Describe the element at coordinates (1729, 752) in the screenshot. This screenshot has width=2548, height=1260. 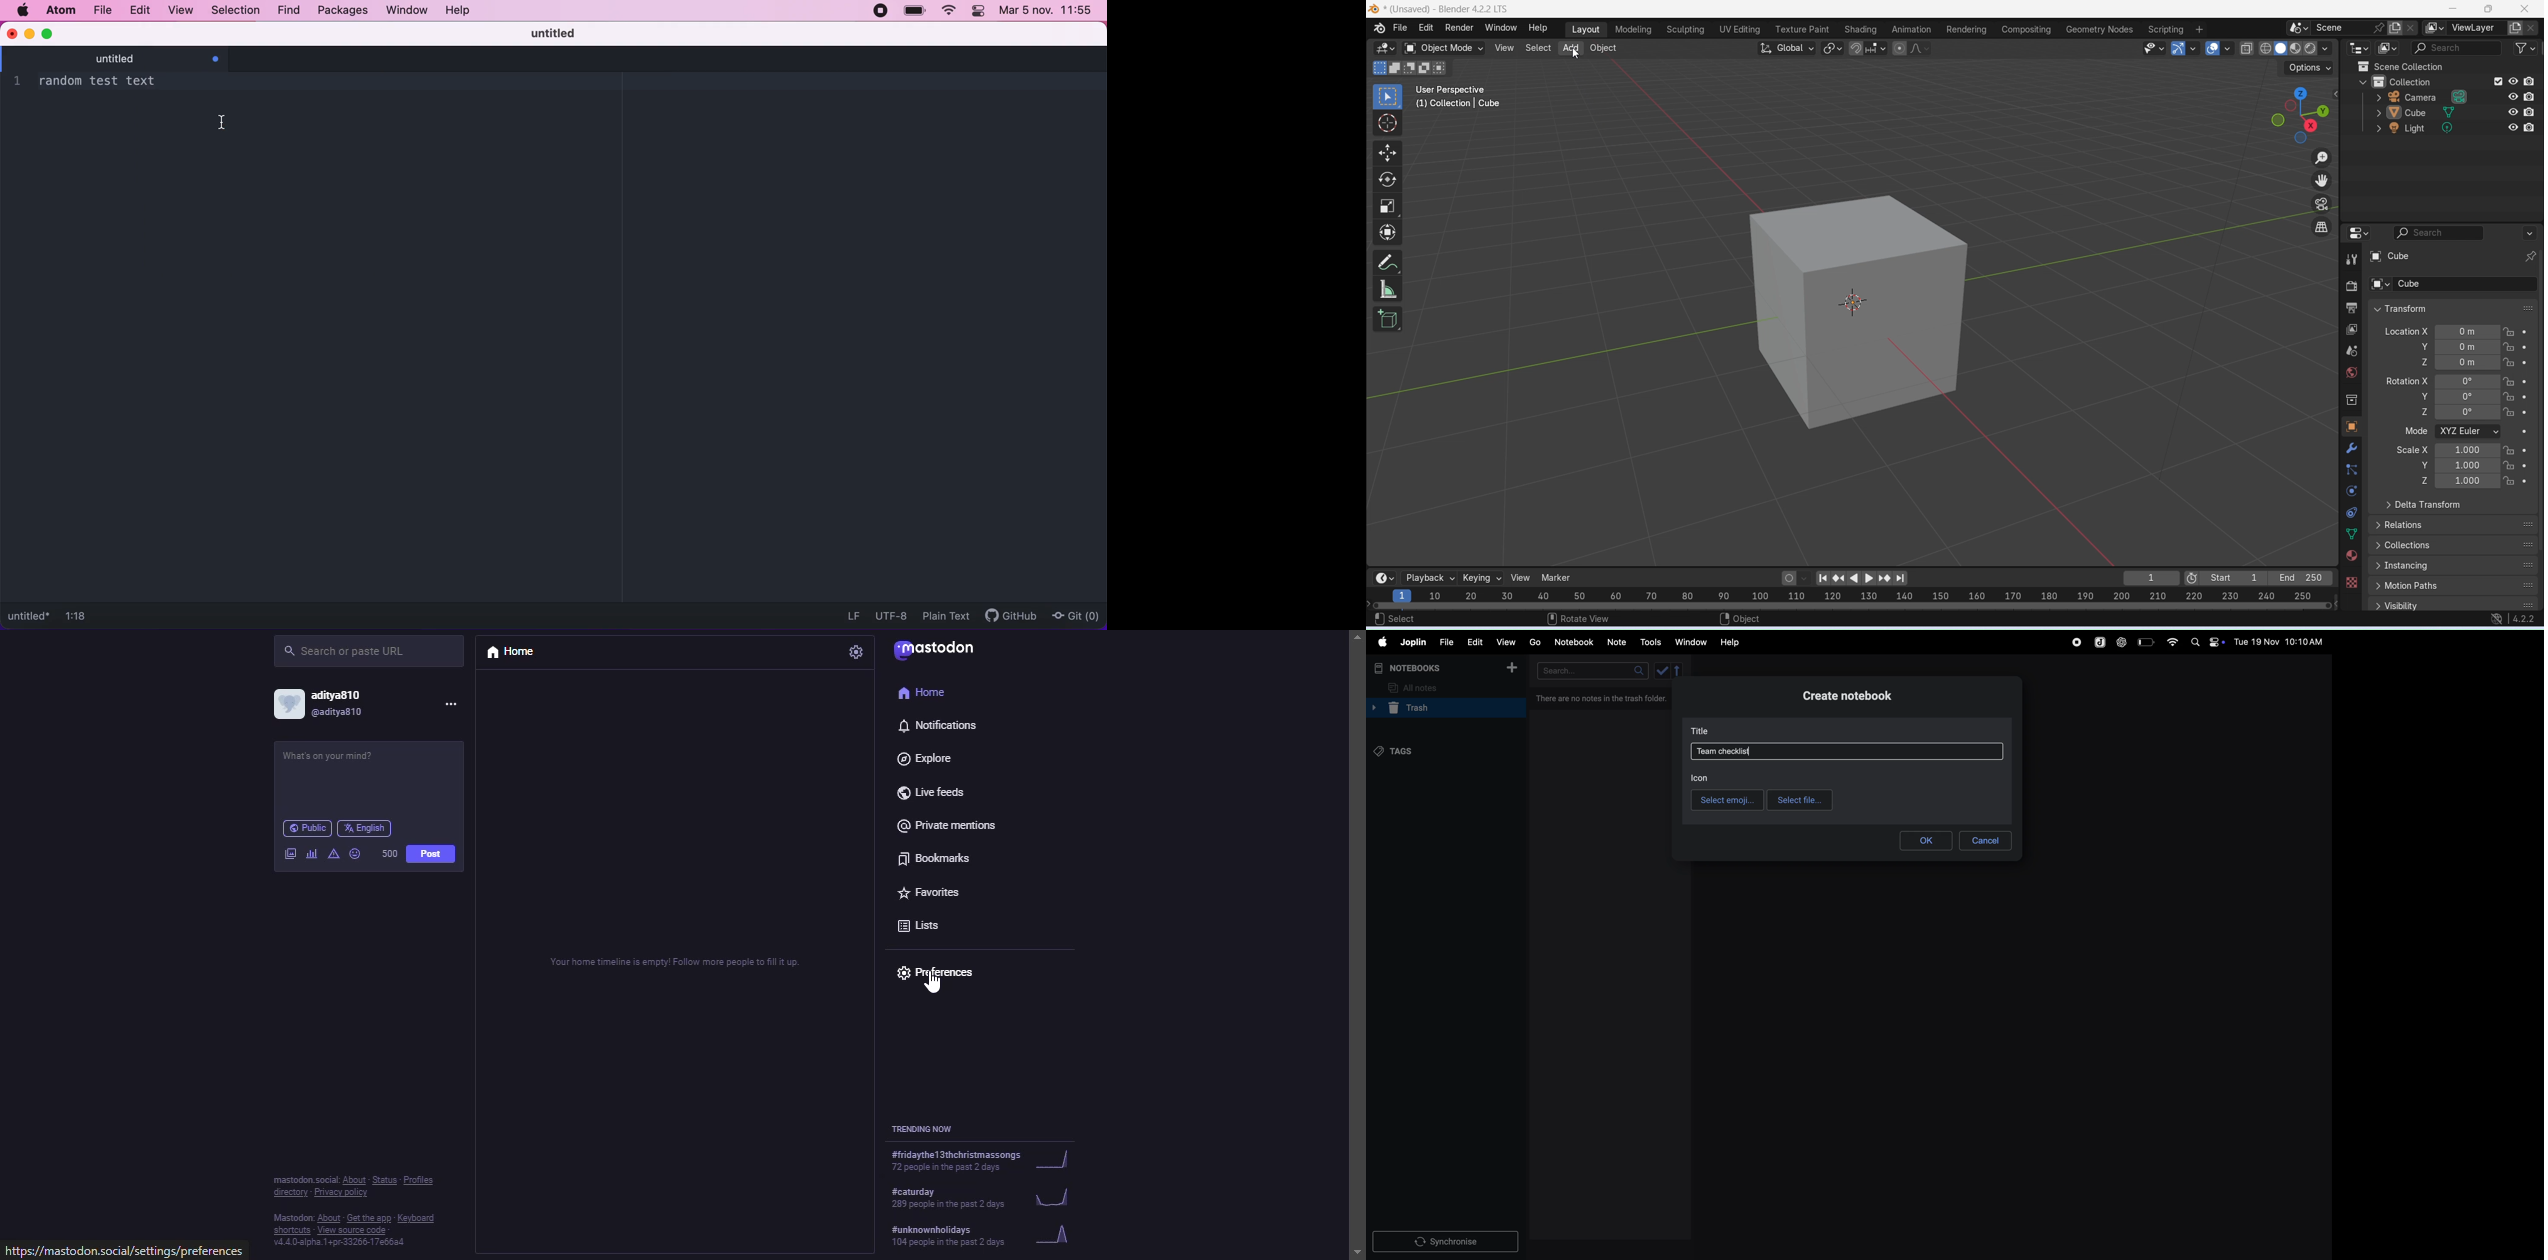
I see `team checklist` at that location.